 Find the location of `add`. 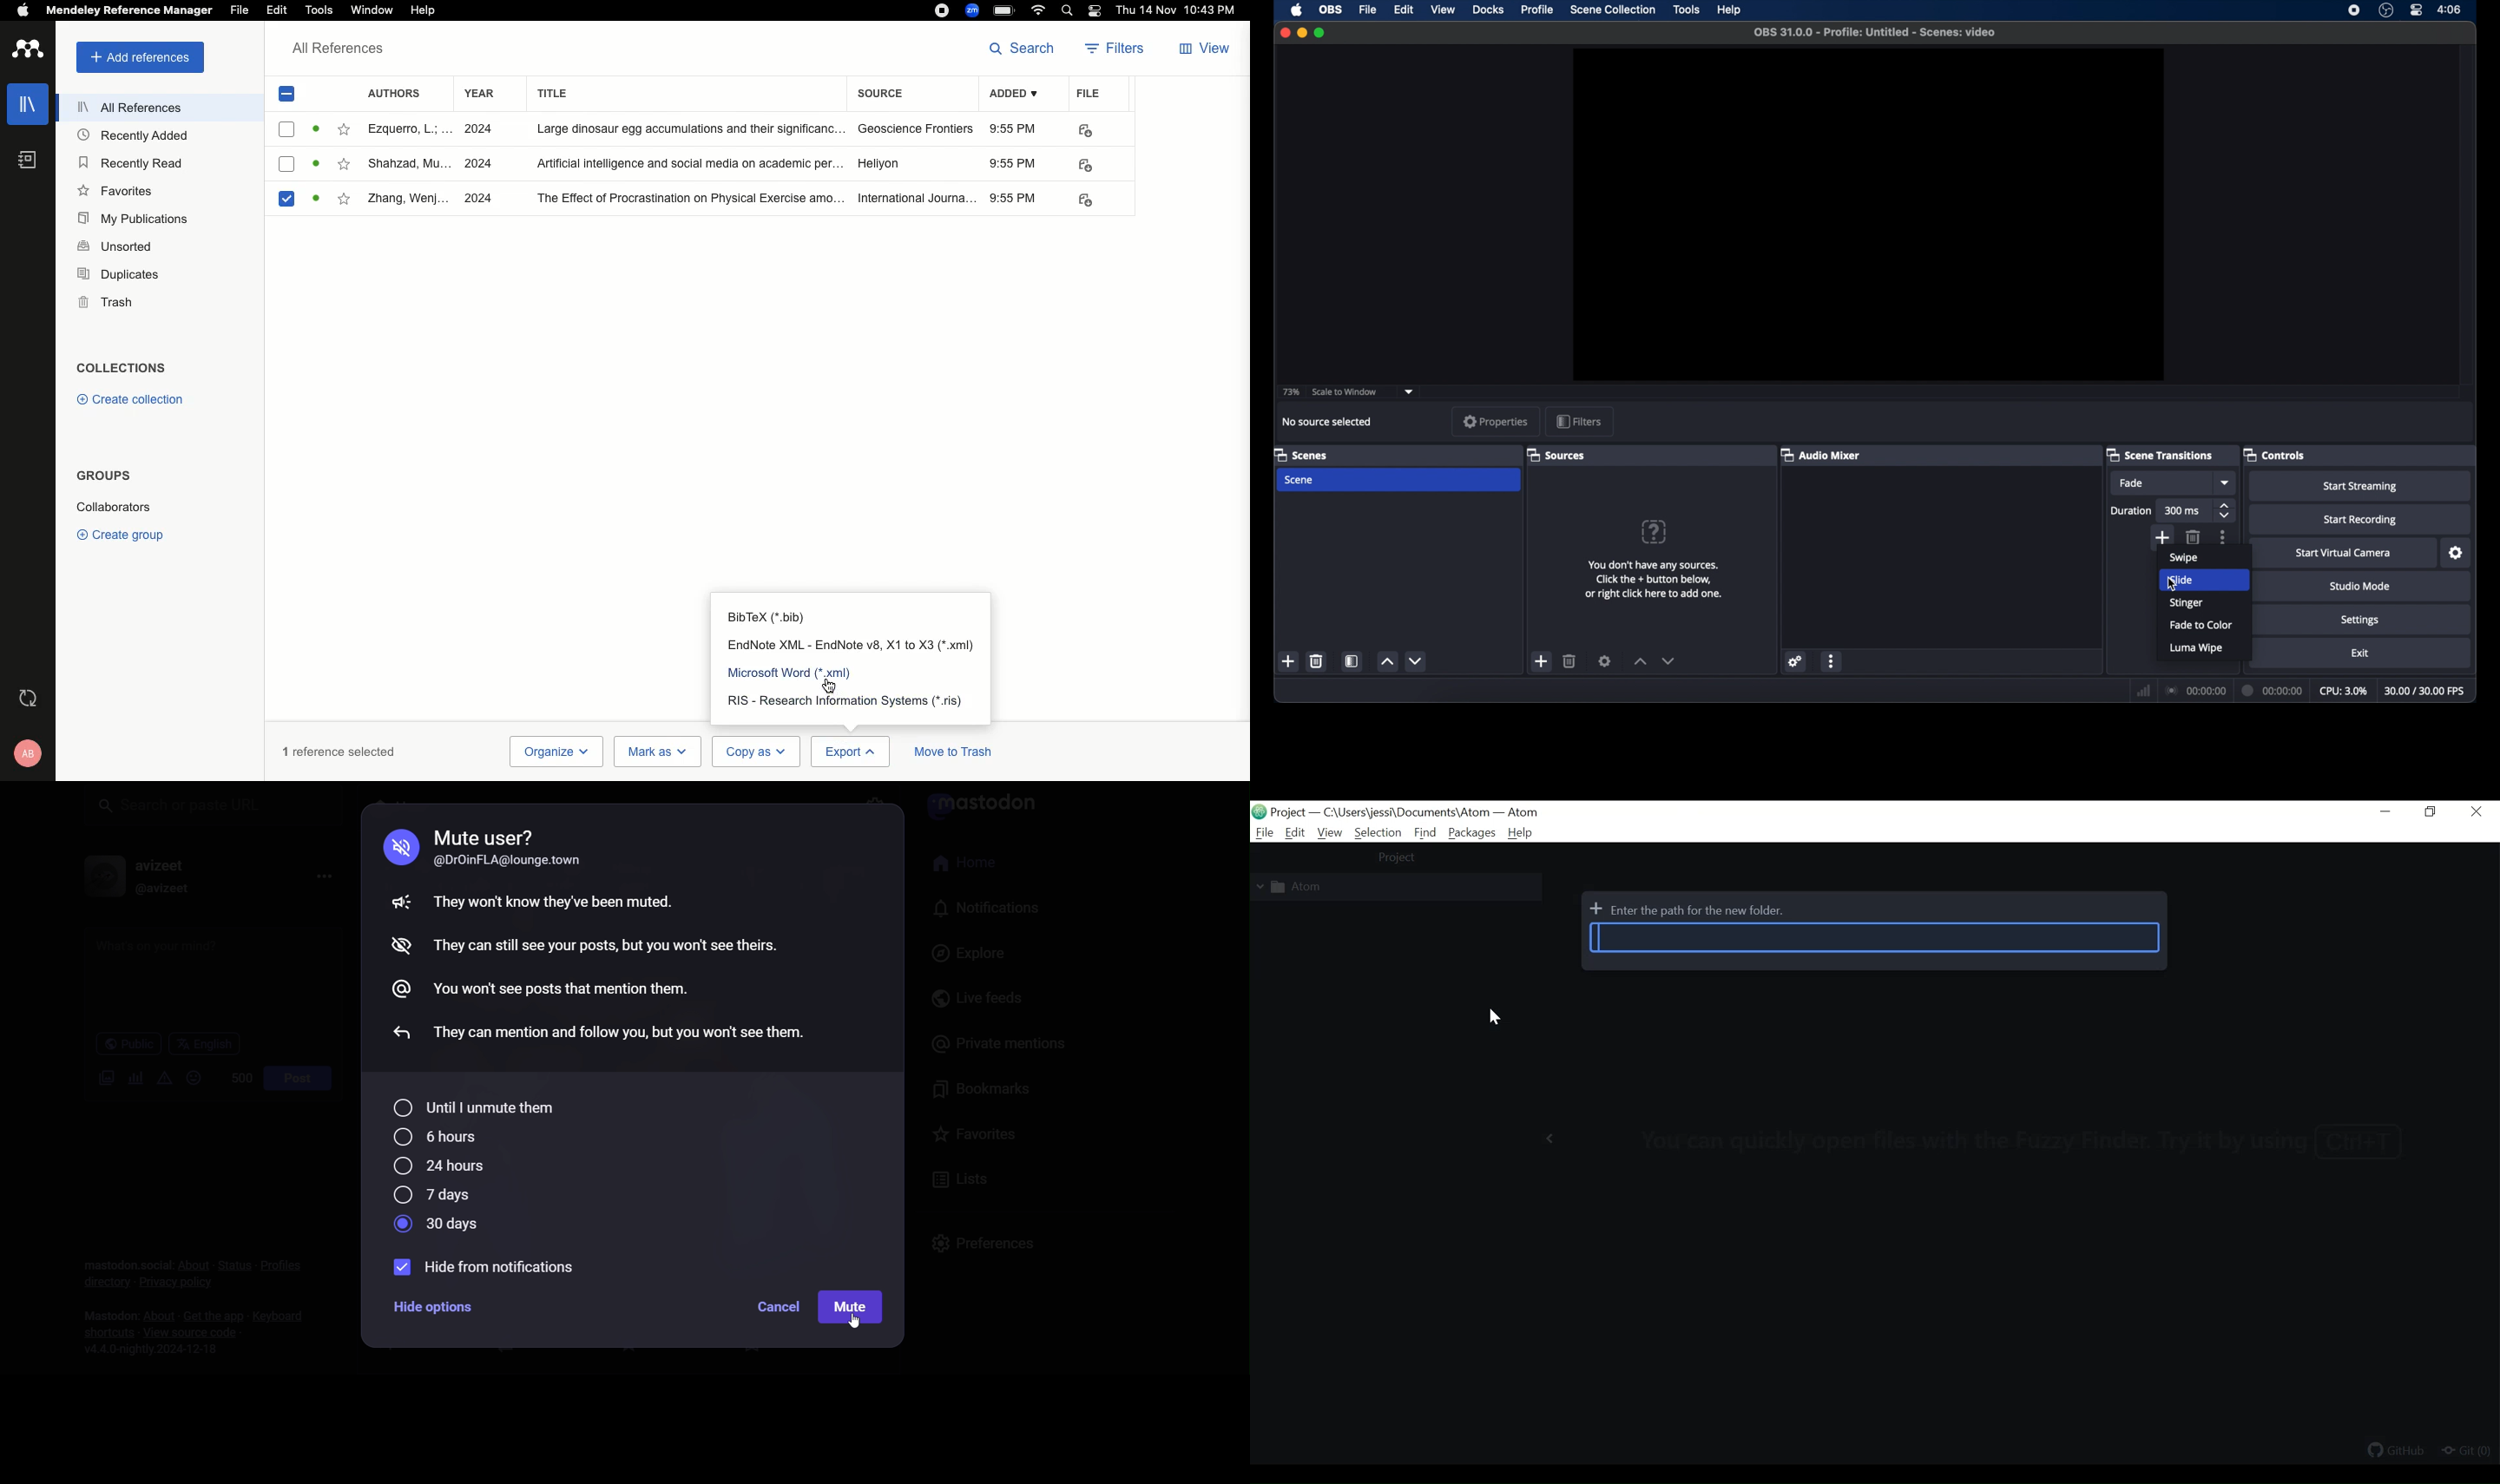

add is located at coordinates (1540, 661).